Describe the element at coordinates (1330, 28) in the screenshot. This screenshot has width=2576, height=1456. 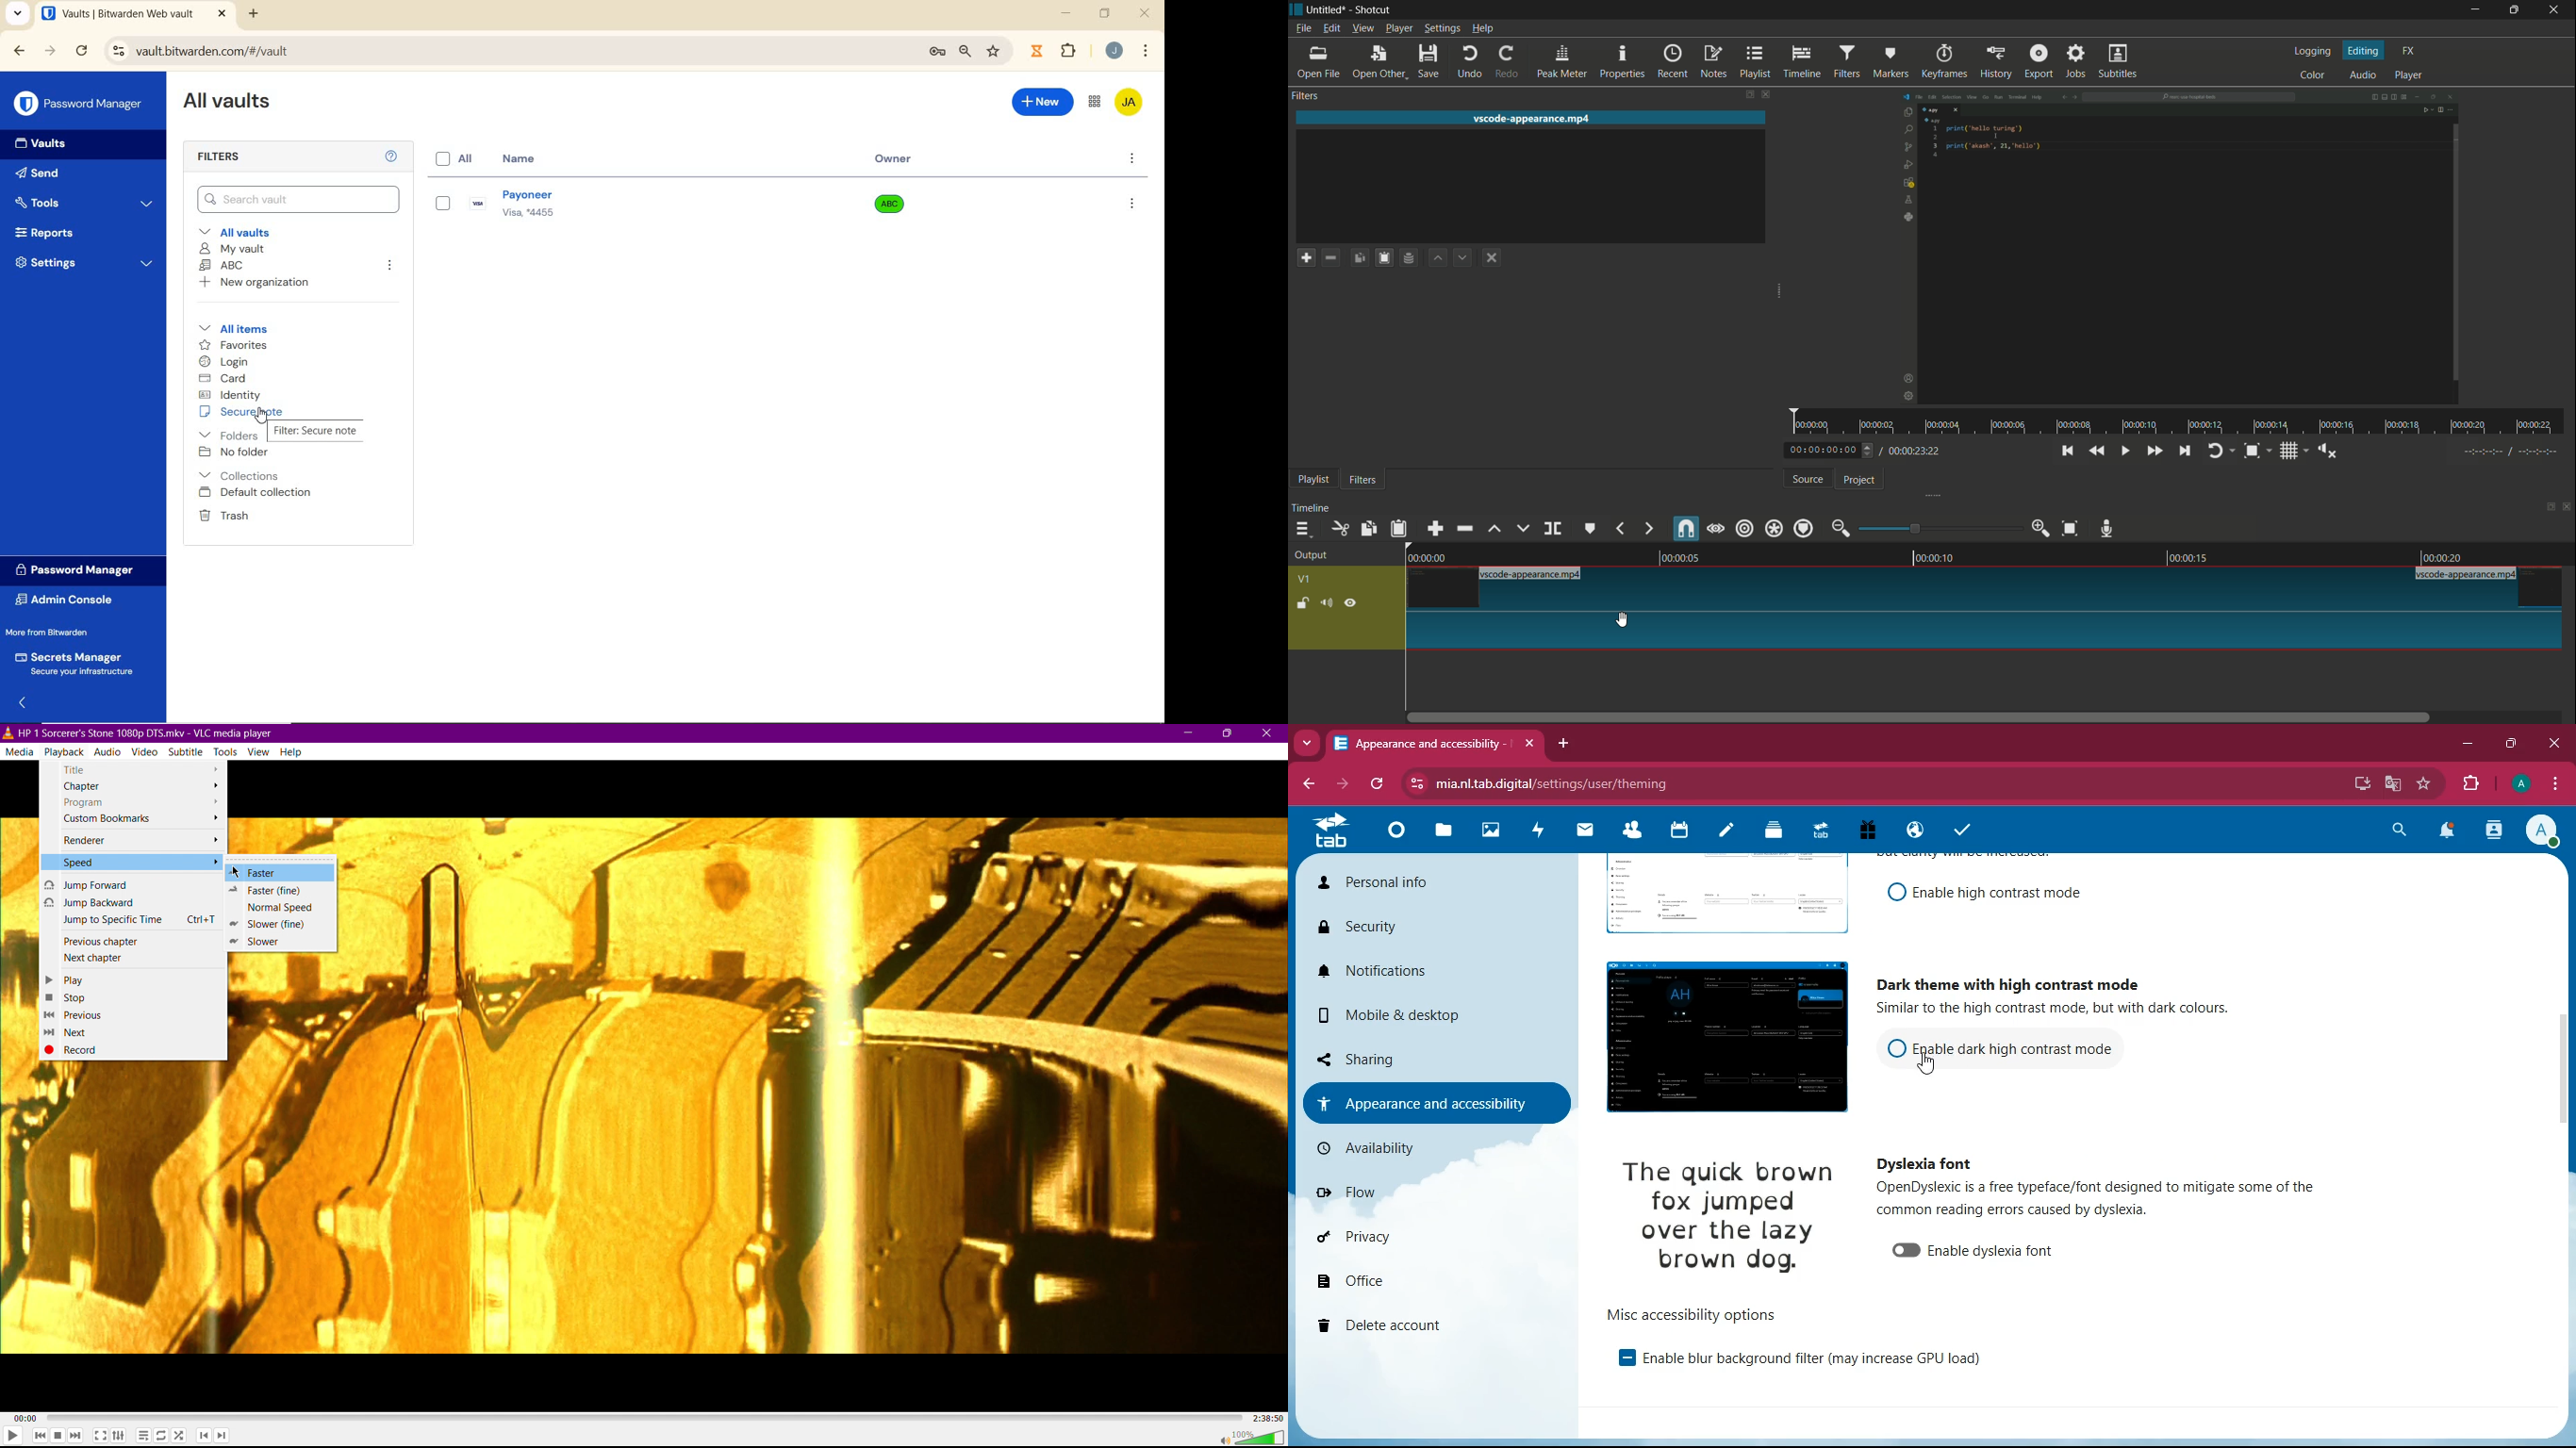
I see `edit menu` at that location.